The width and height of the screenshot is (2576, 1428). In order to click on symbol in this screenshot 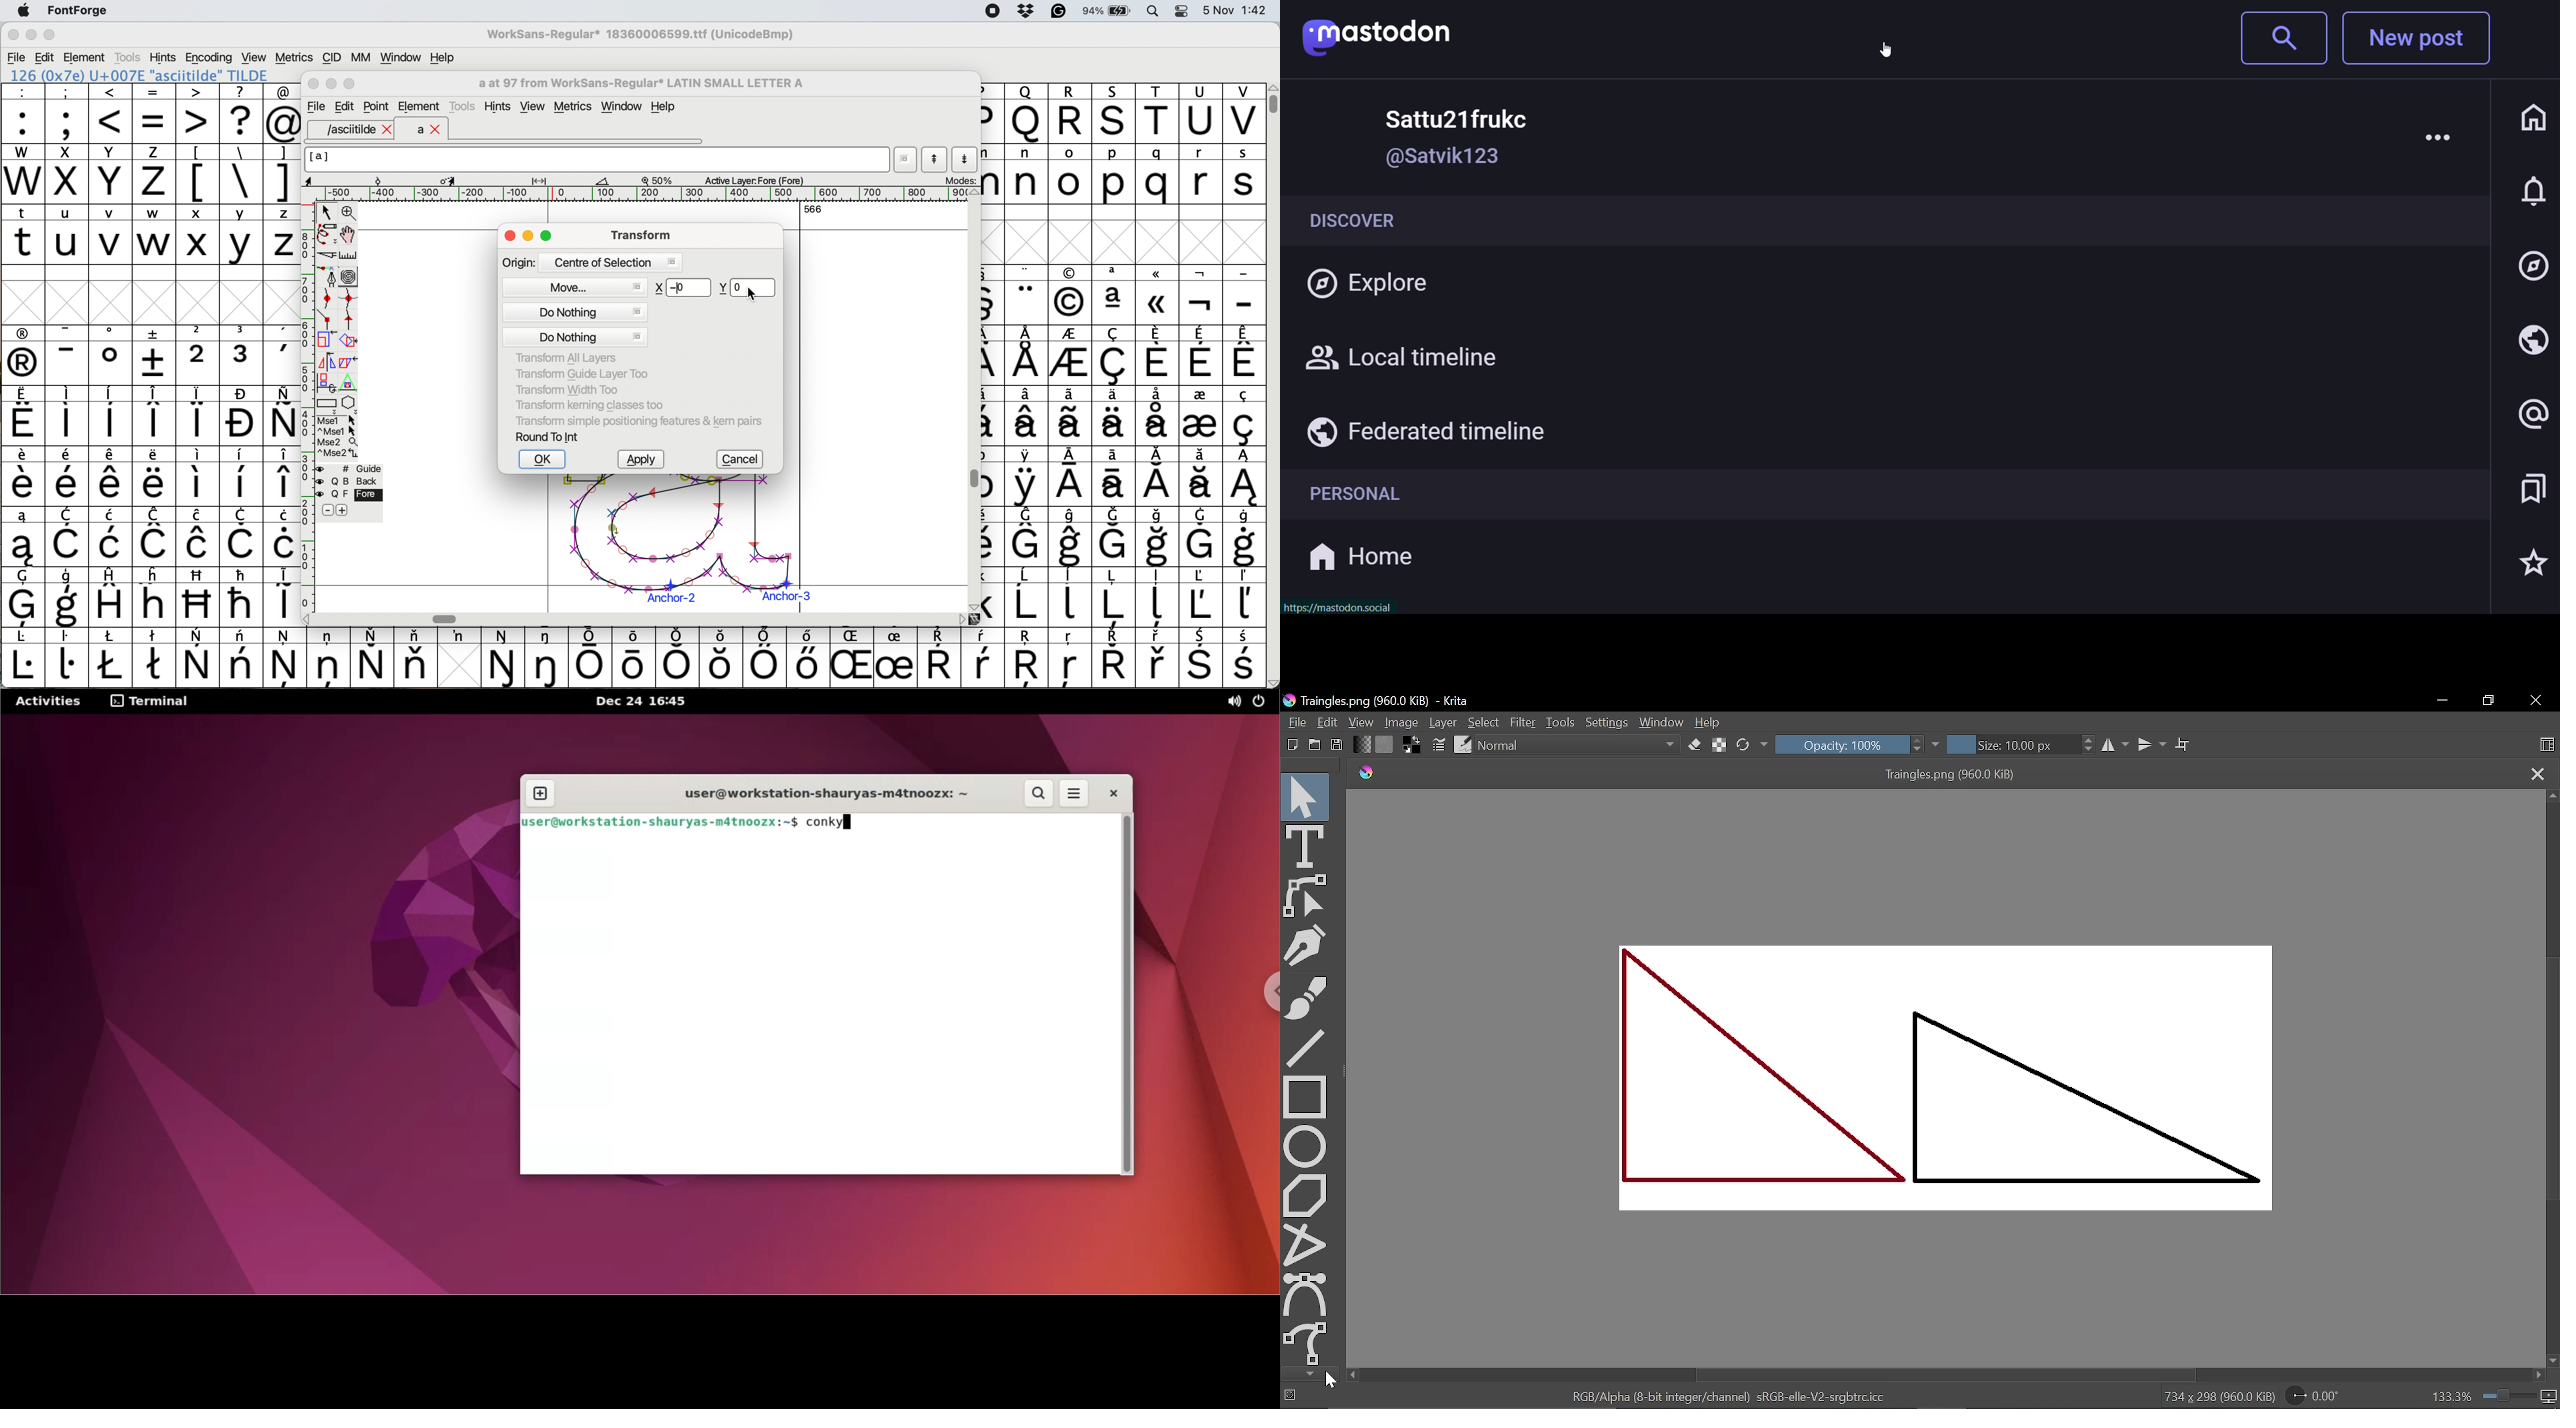, I will do `click(67, 658)`.